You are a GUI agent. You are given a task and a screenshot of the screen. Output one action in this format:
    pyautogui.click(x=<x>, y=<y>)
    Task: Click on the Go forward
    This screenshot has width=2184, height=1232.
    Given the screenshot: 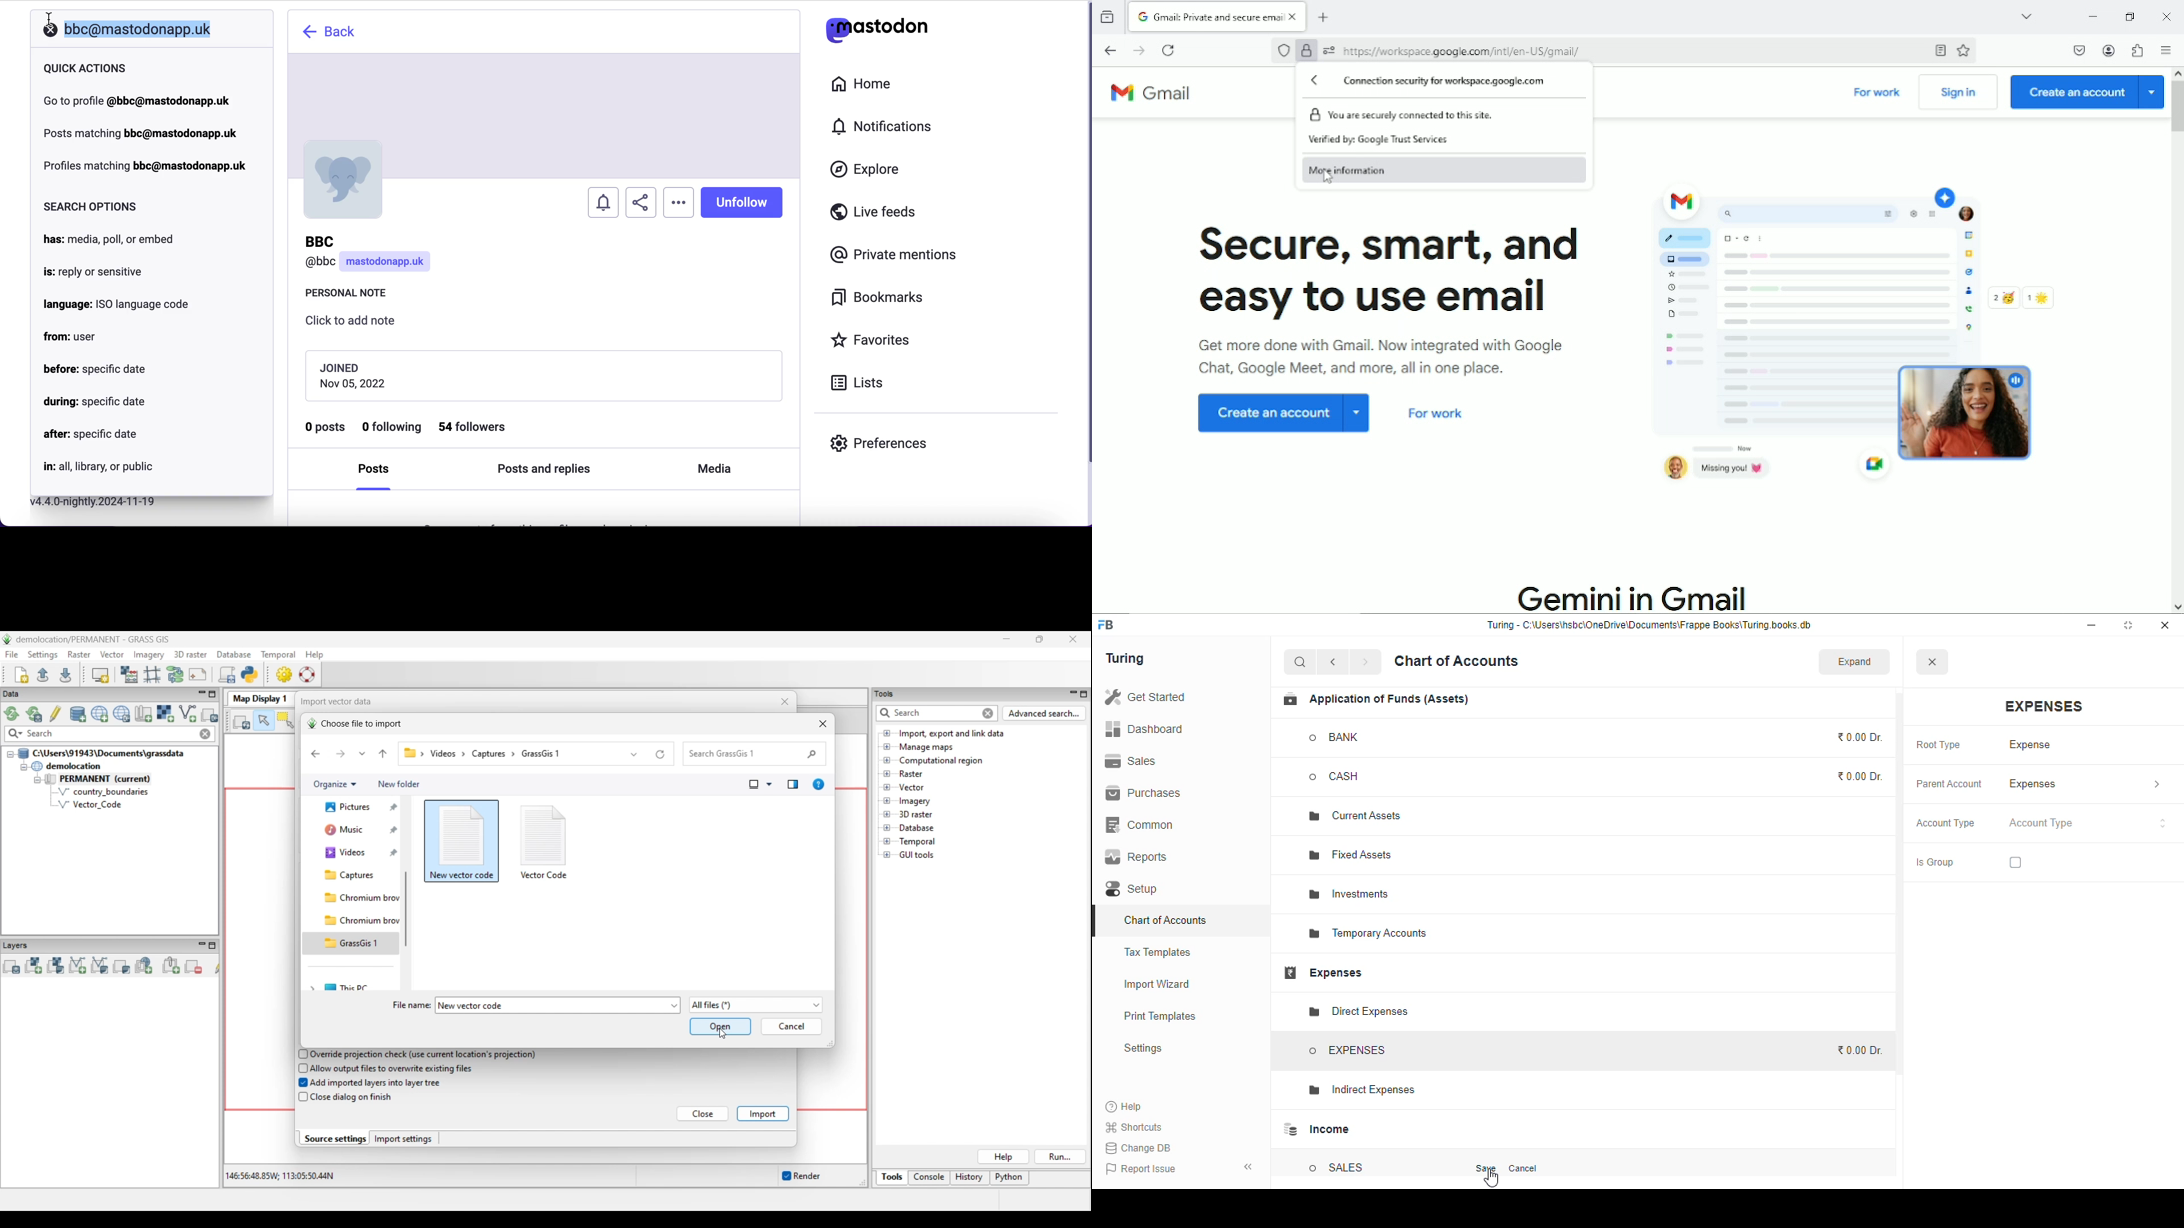 What is the action you would take?
    pyautogui.click(x=1139, y=50)
    